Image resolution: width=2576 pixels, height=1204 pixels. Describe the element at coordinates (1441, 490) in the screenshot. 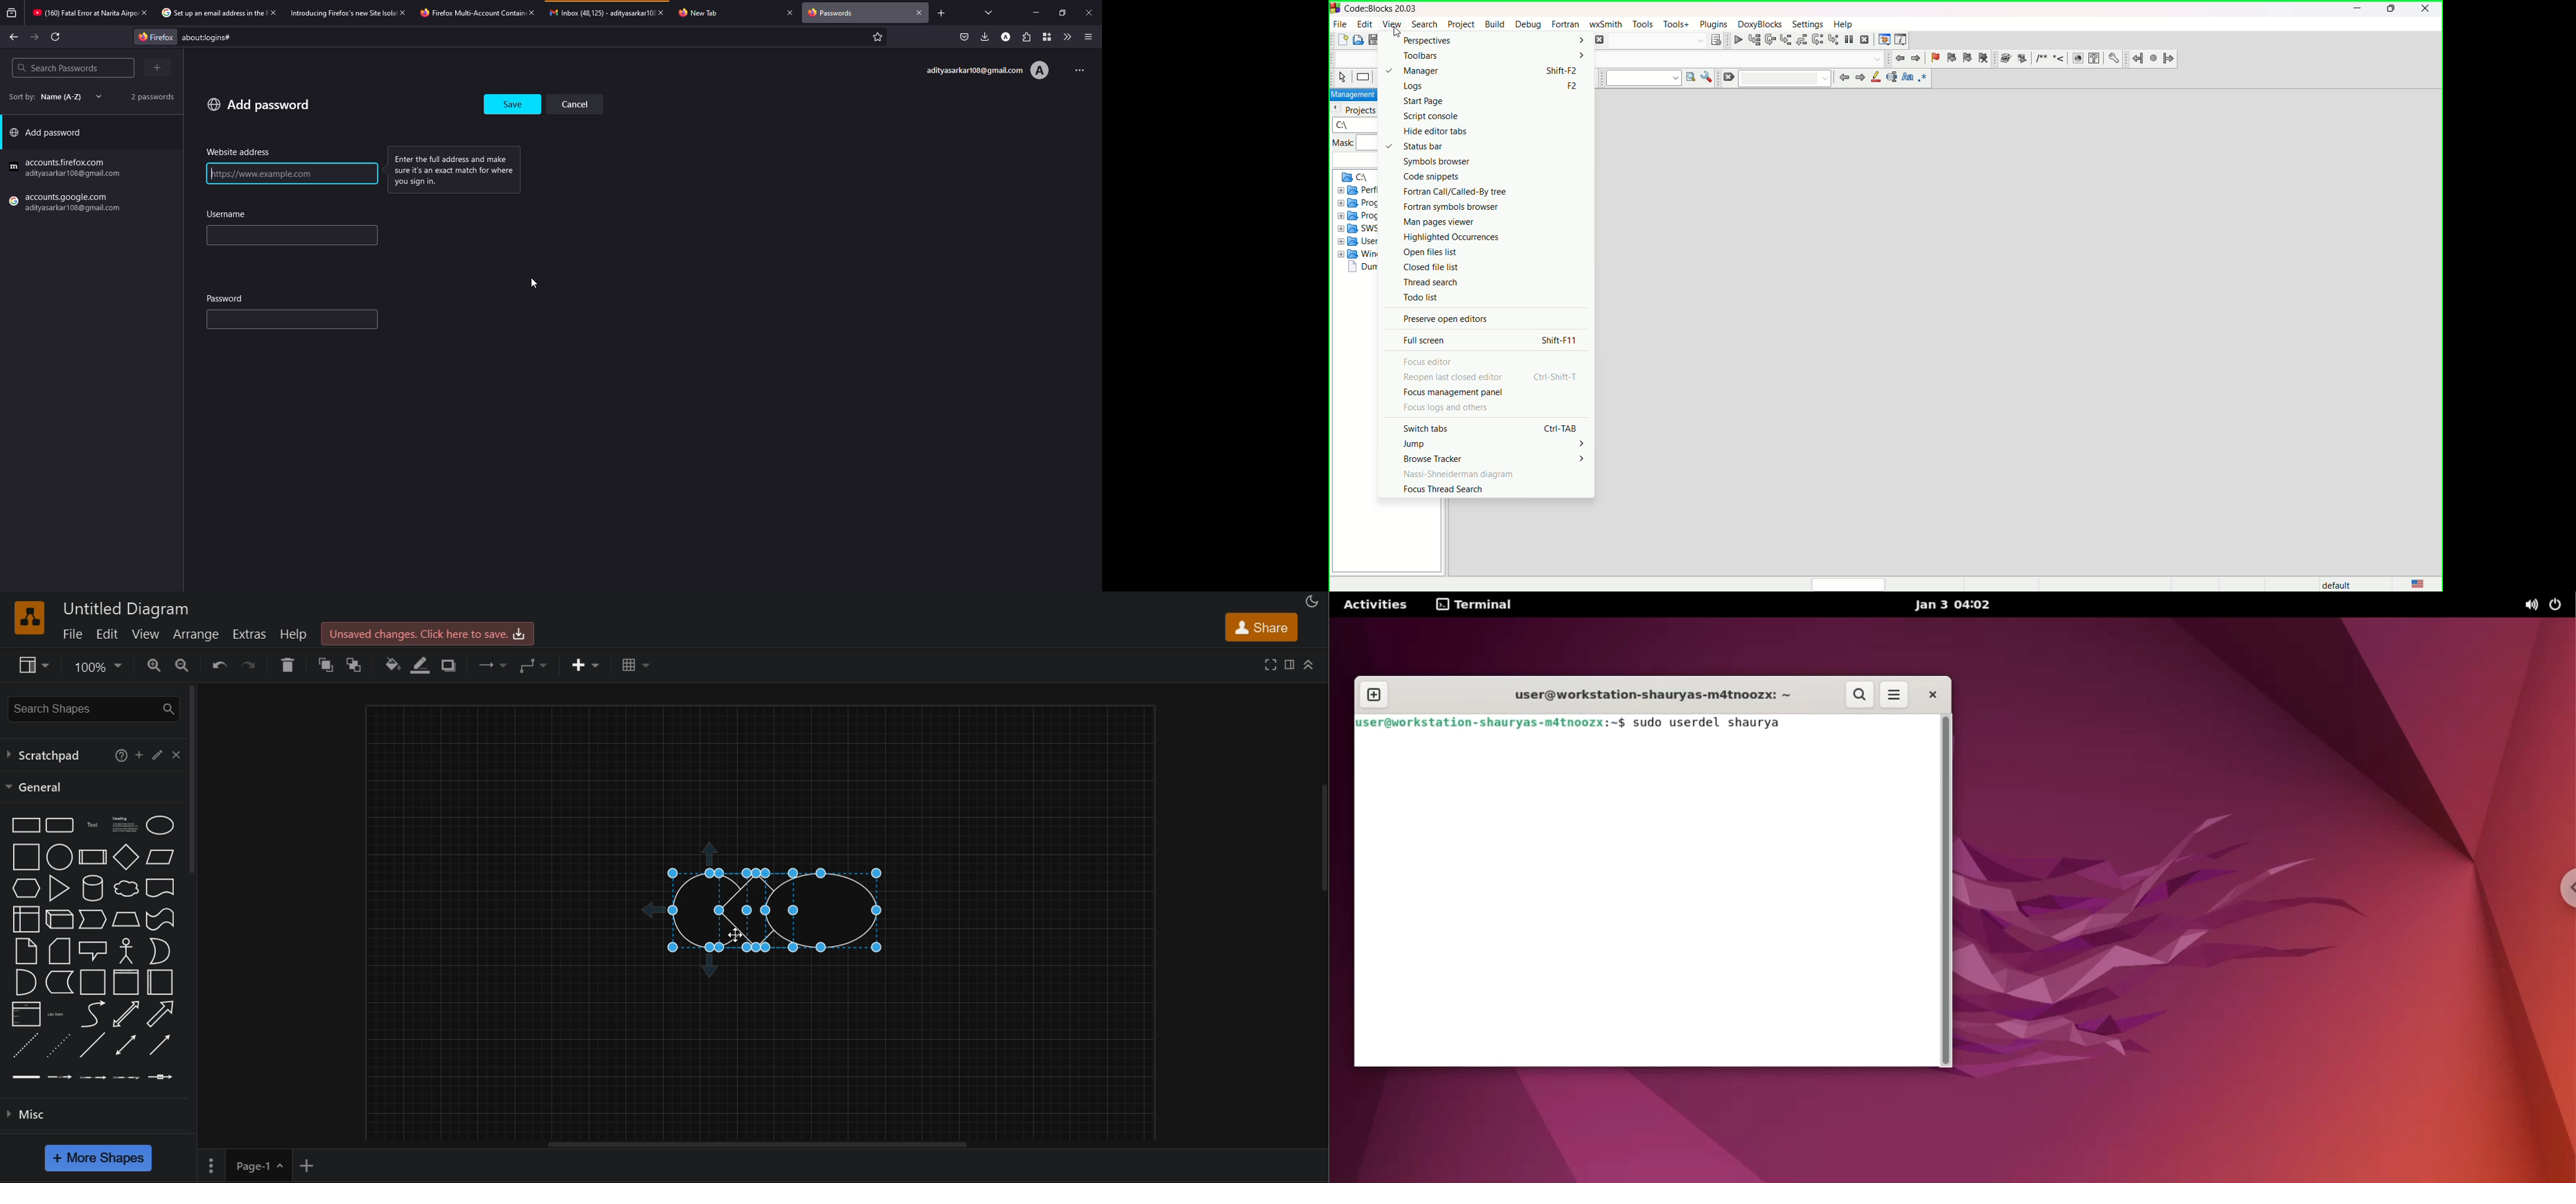

I see `focus thread search` at that location.